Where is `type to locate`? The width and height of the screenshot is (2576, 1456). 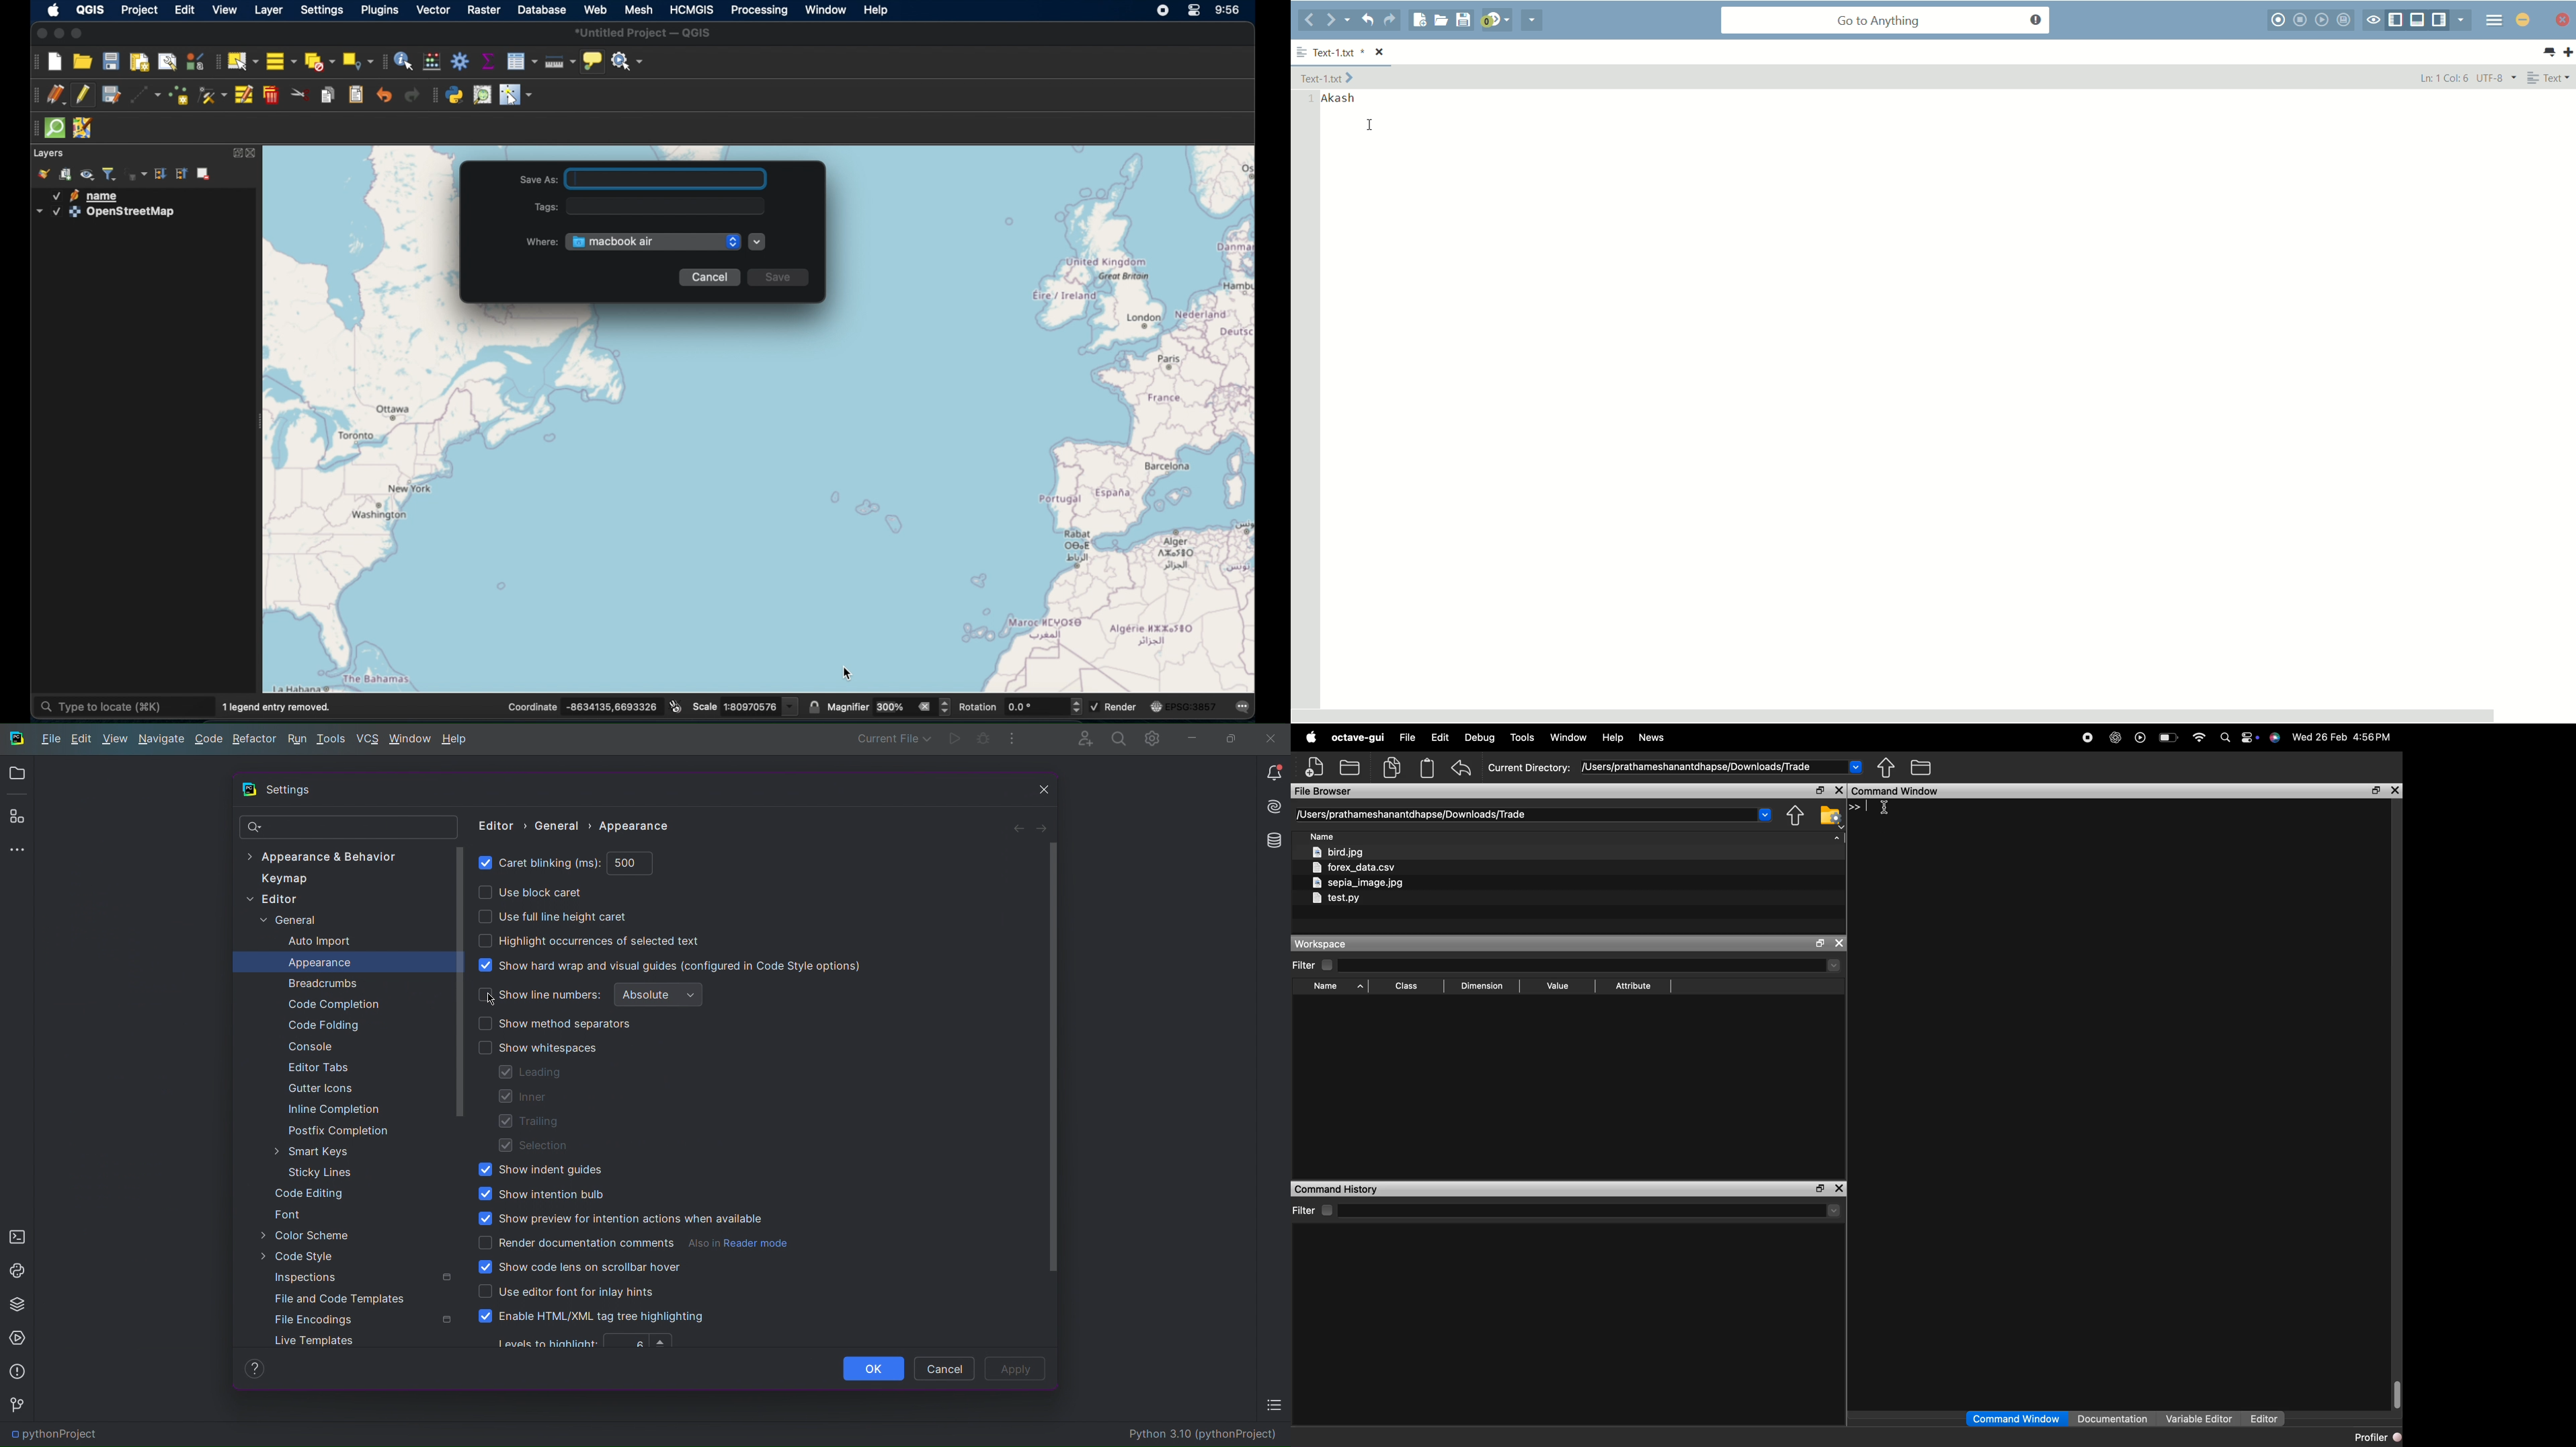
type to locate is located at coordinates (123, 705).